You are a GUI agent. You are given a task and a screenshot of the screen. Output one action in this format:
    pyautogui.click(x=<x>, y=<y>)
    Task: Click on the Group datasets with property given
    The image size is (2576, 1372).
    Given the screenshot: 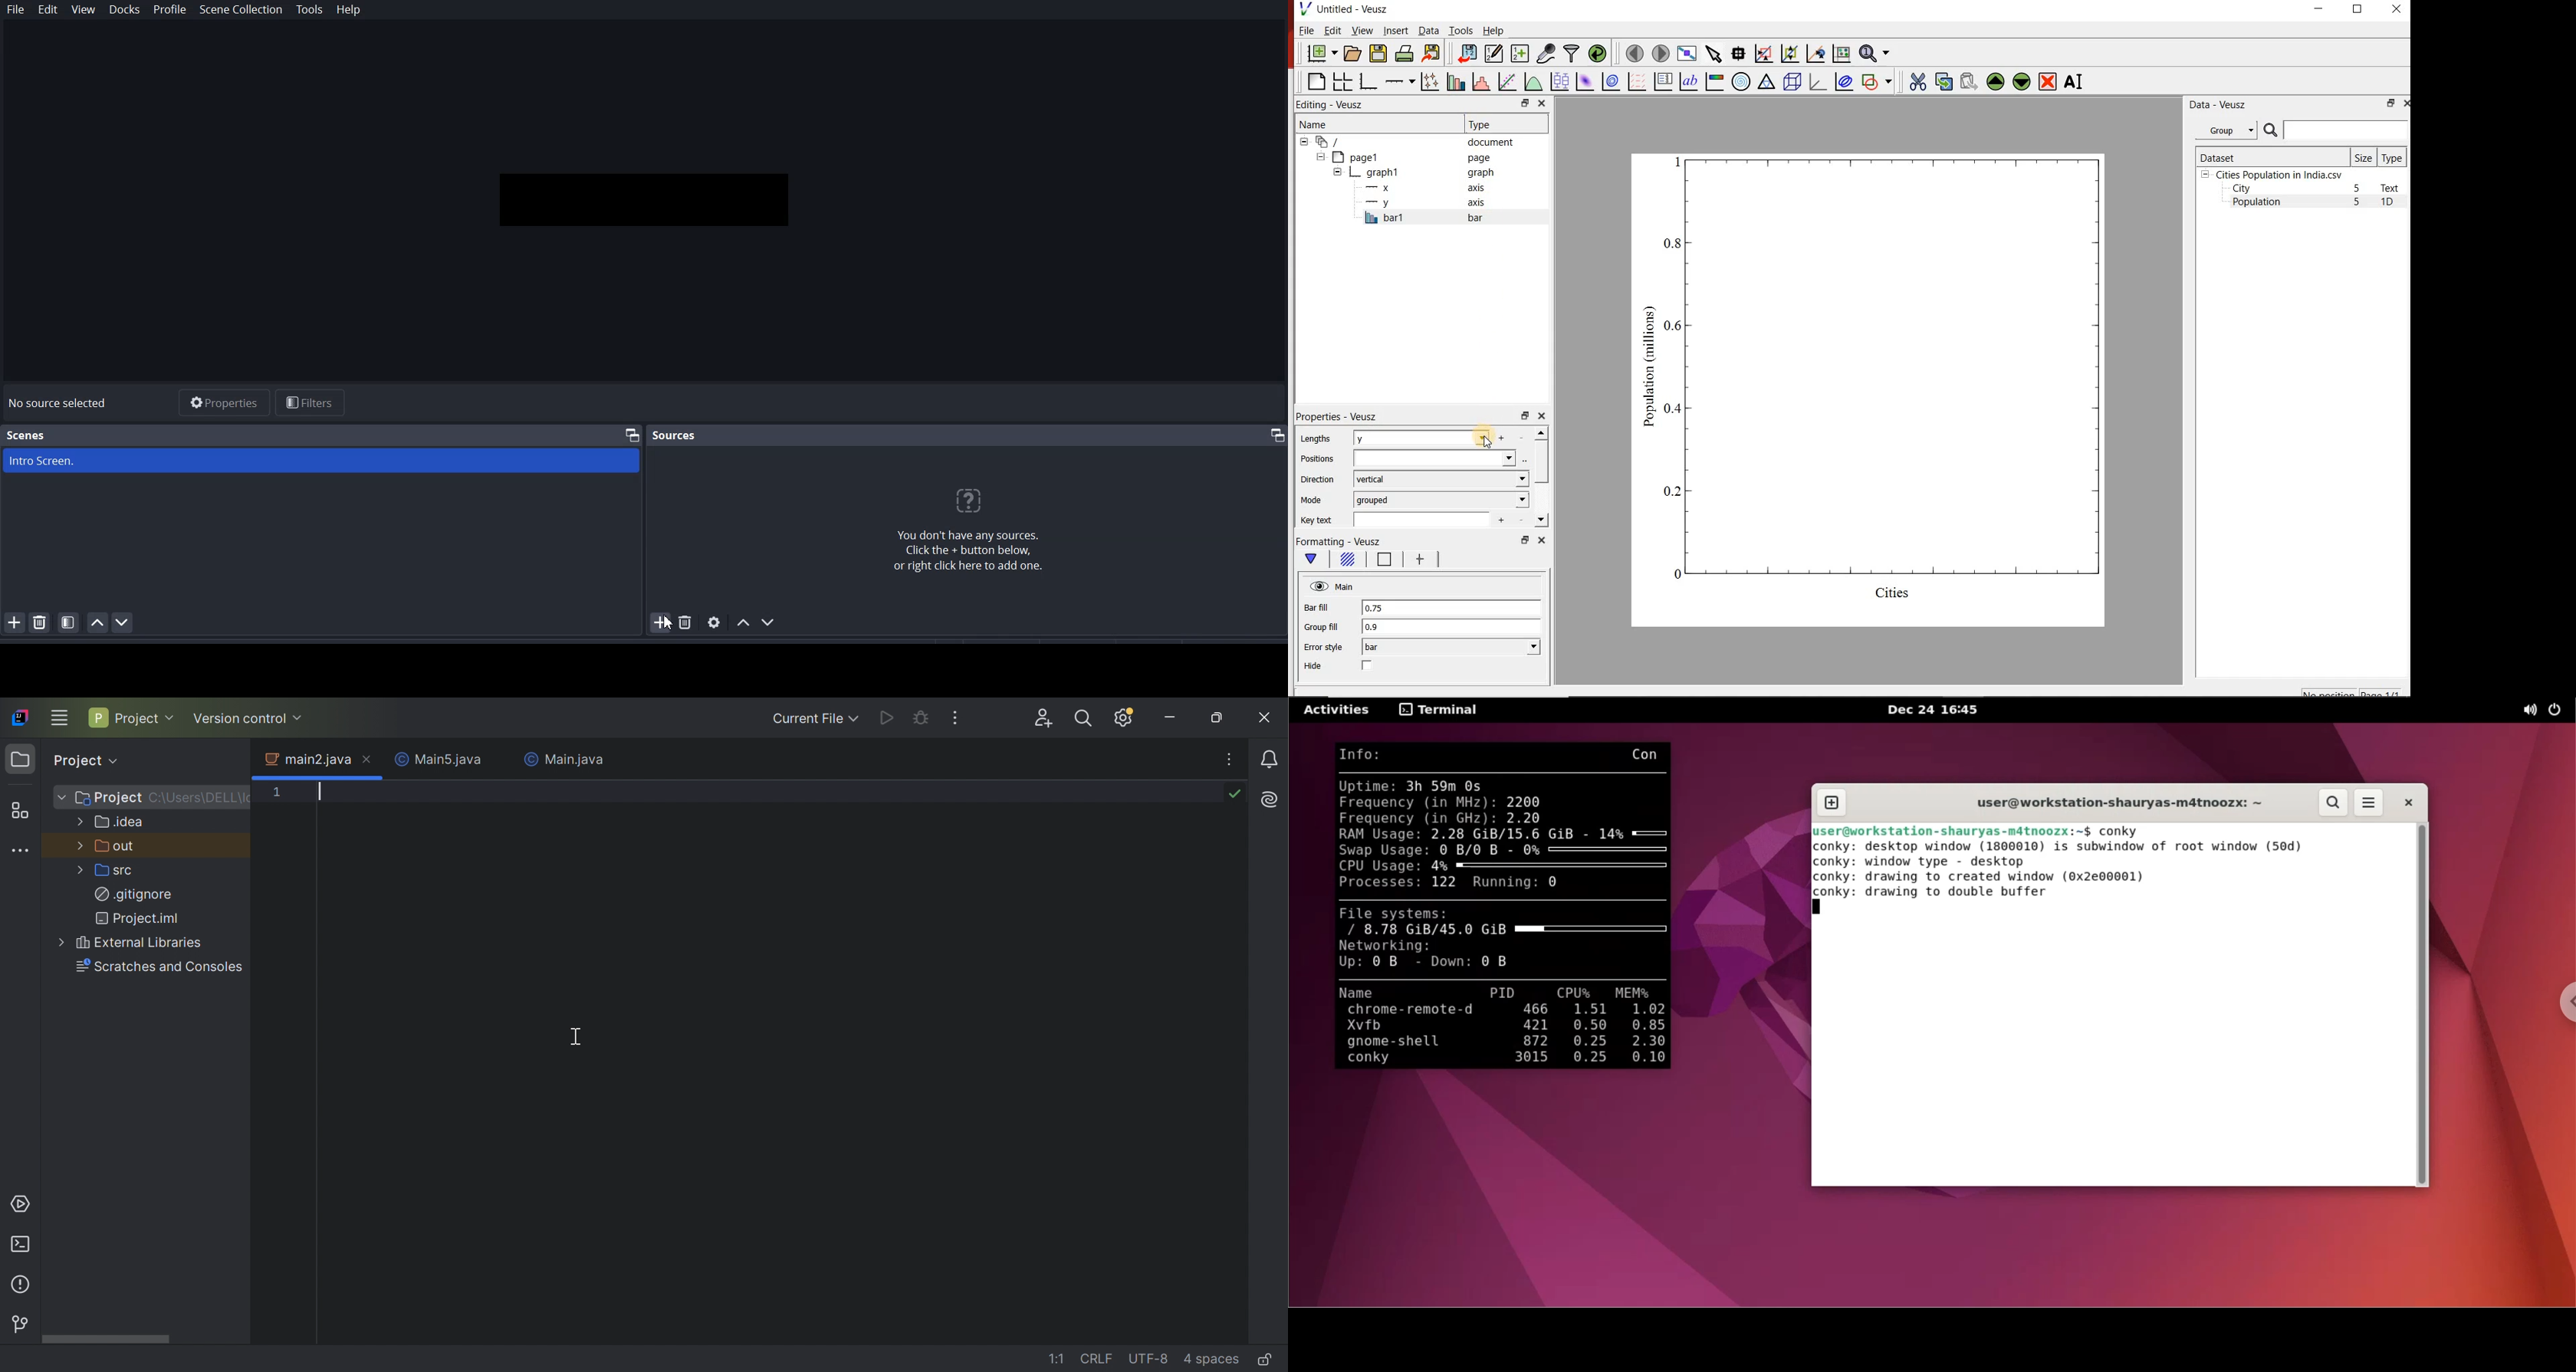 What is the action you would take?
    pyautogui.click(x=2226, y=130)
    